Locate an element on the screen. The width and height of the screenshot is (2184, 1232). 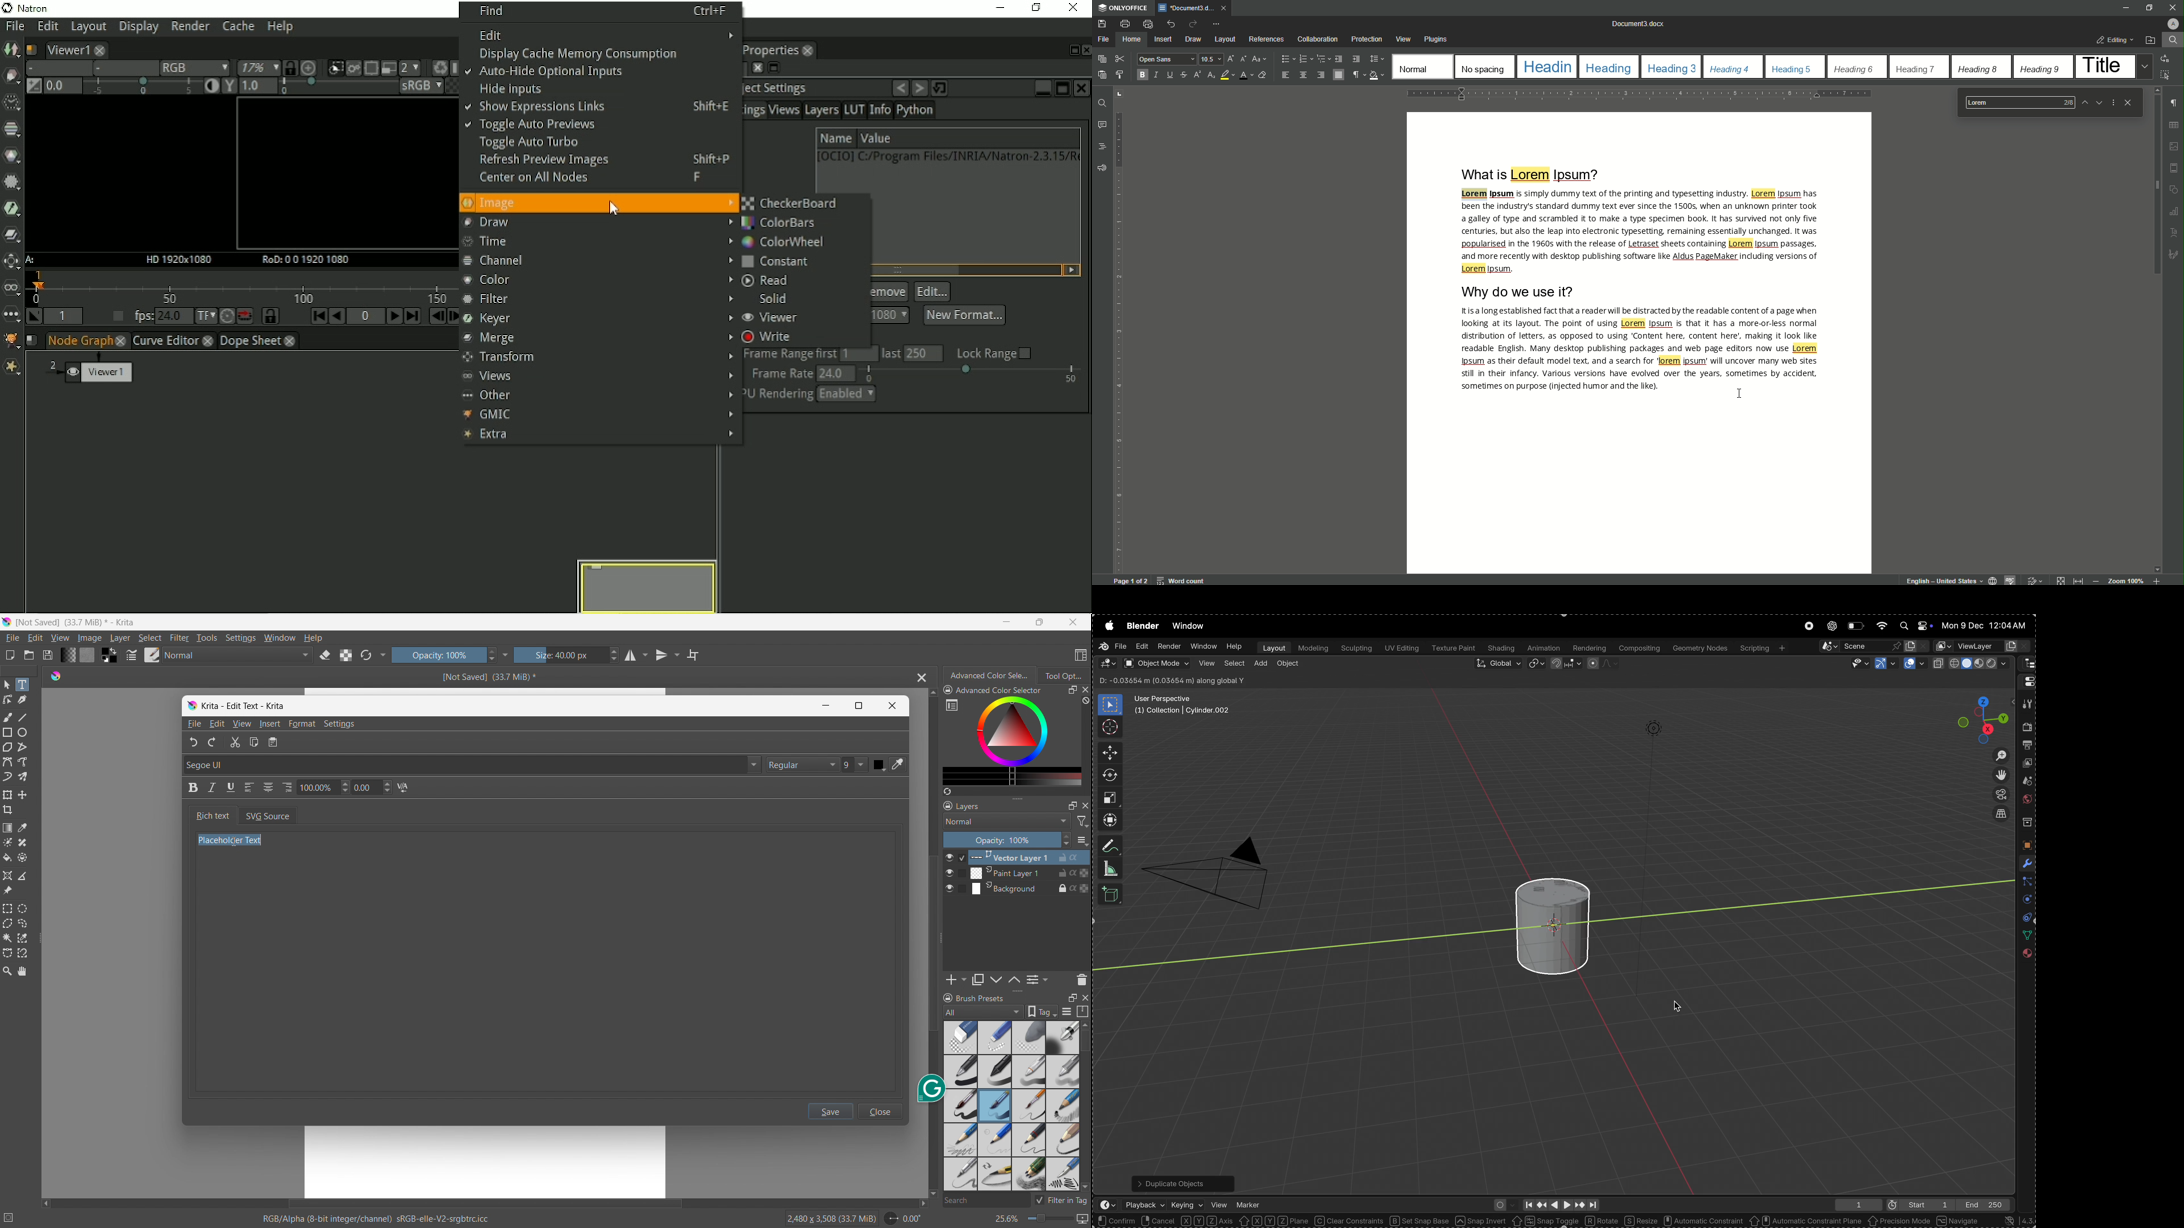
Not saved(33.5 Mib is located at coordinates (486, 676).